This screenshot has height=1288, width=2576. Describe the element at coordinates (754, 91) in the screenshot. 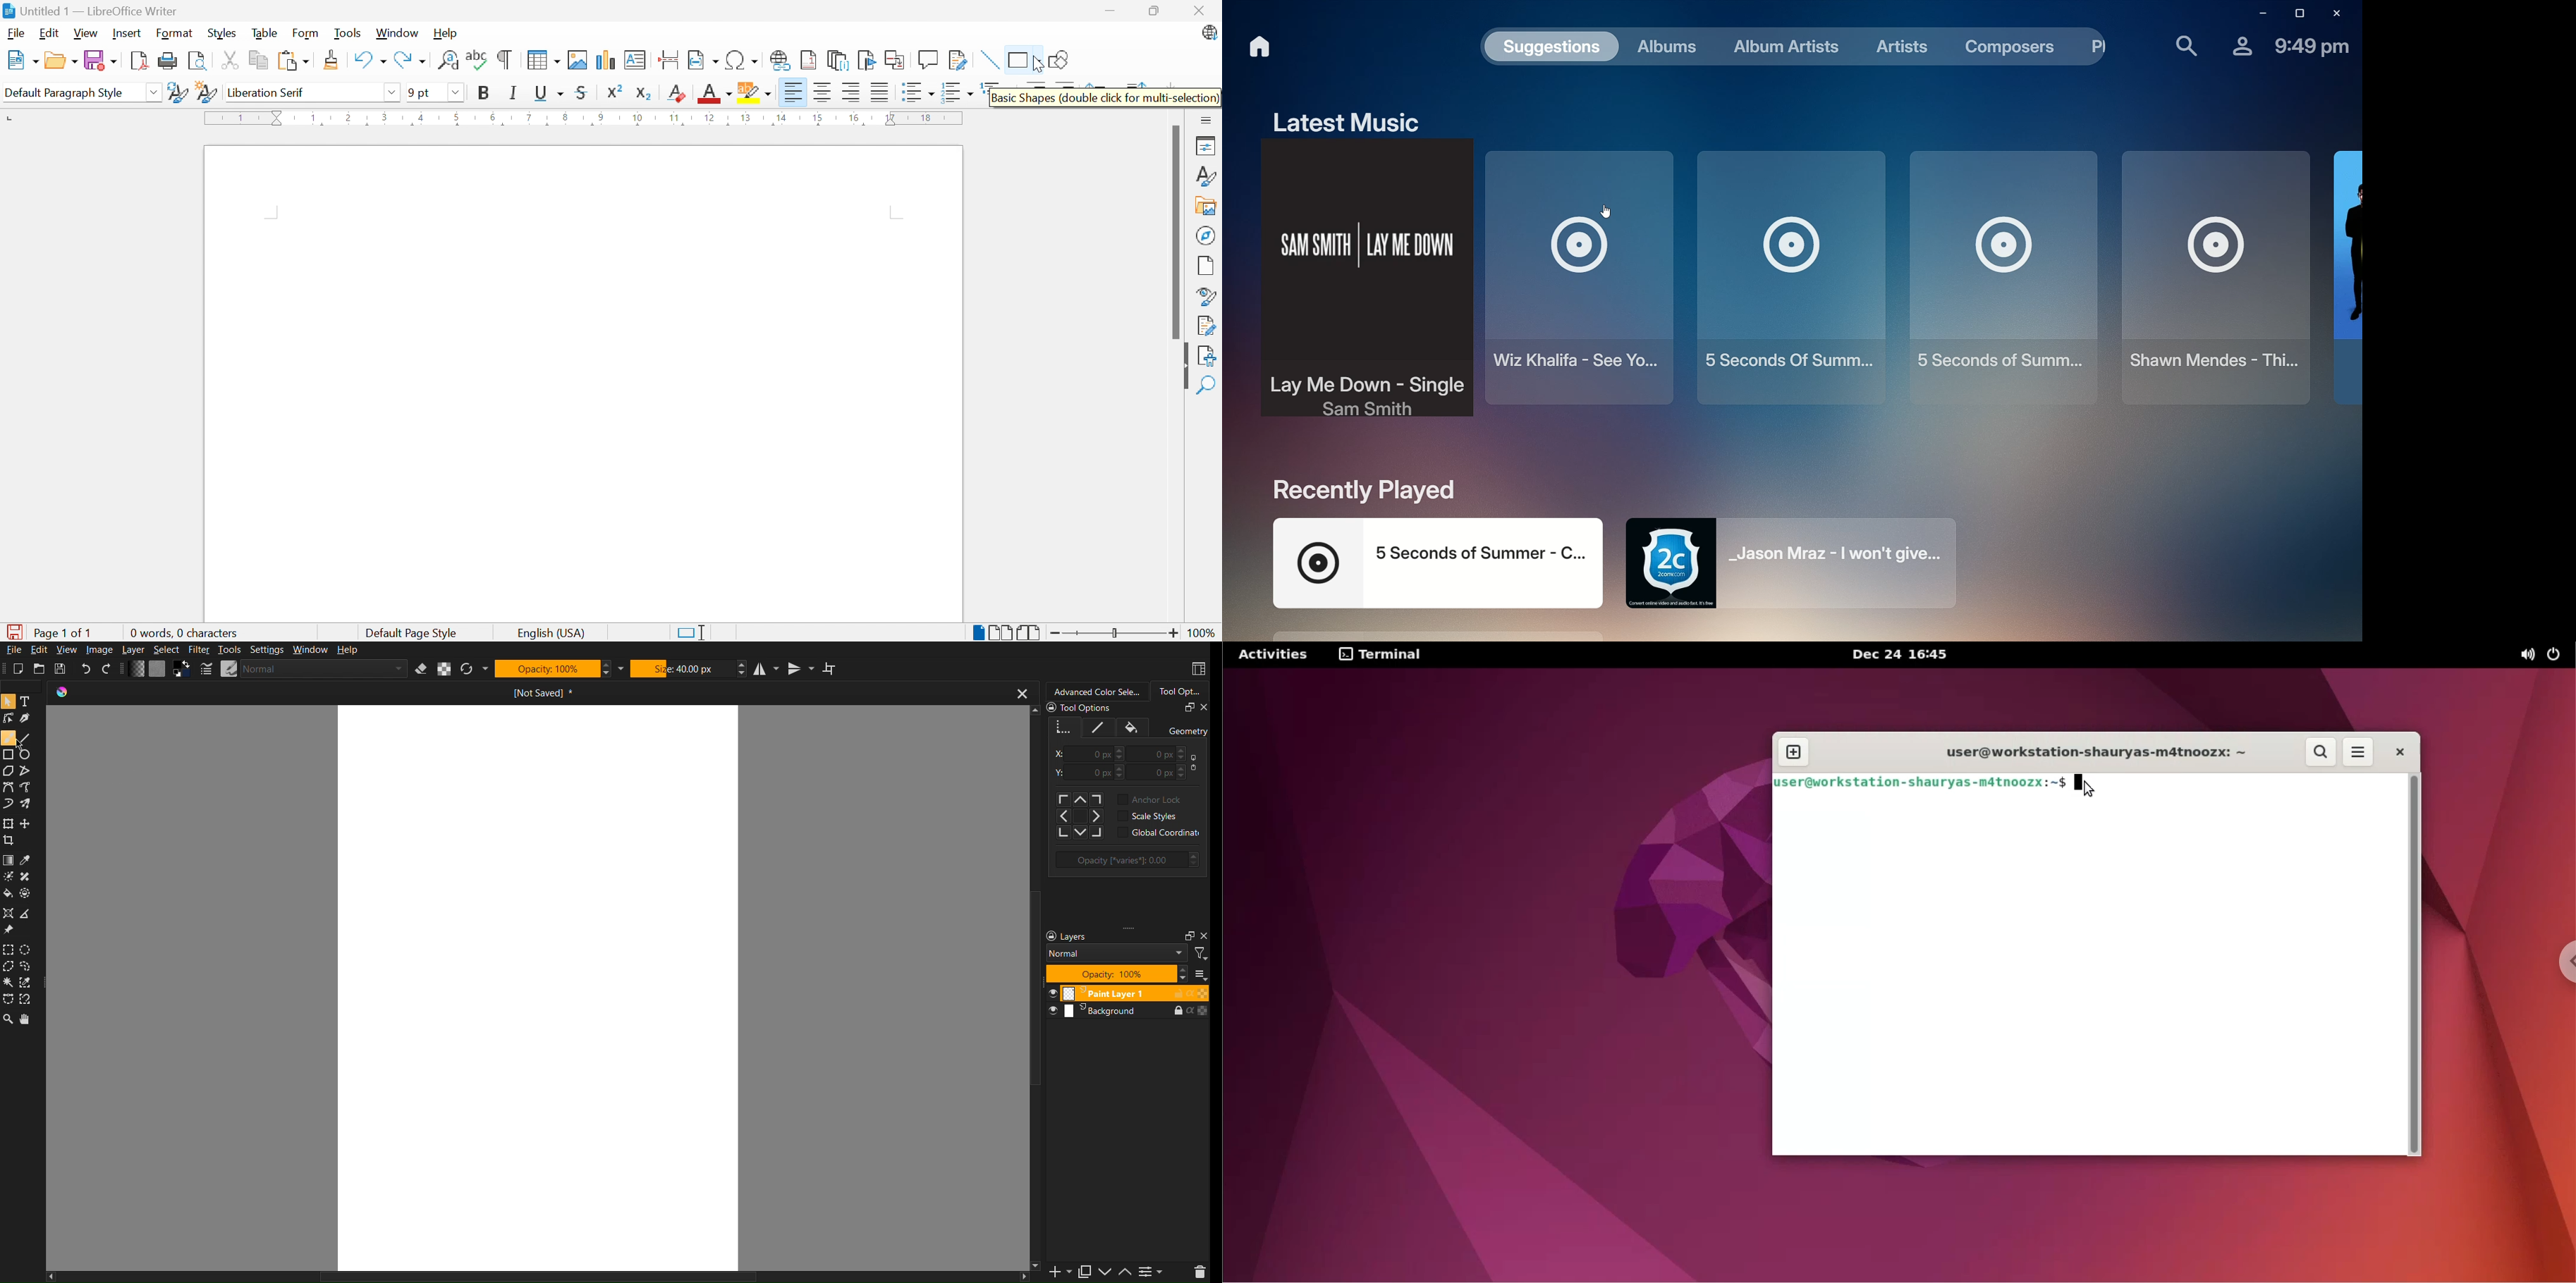

I see `Character highlighting` at that location.